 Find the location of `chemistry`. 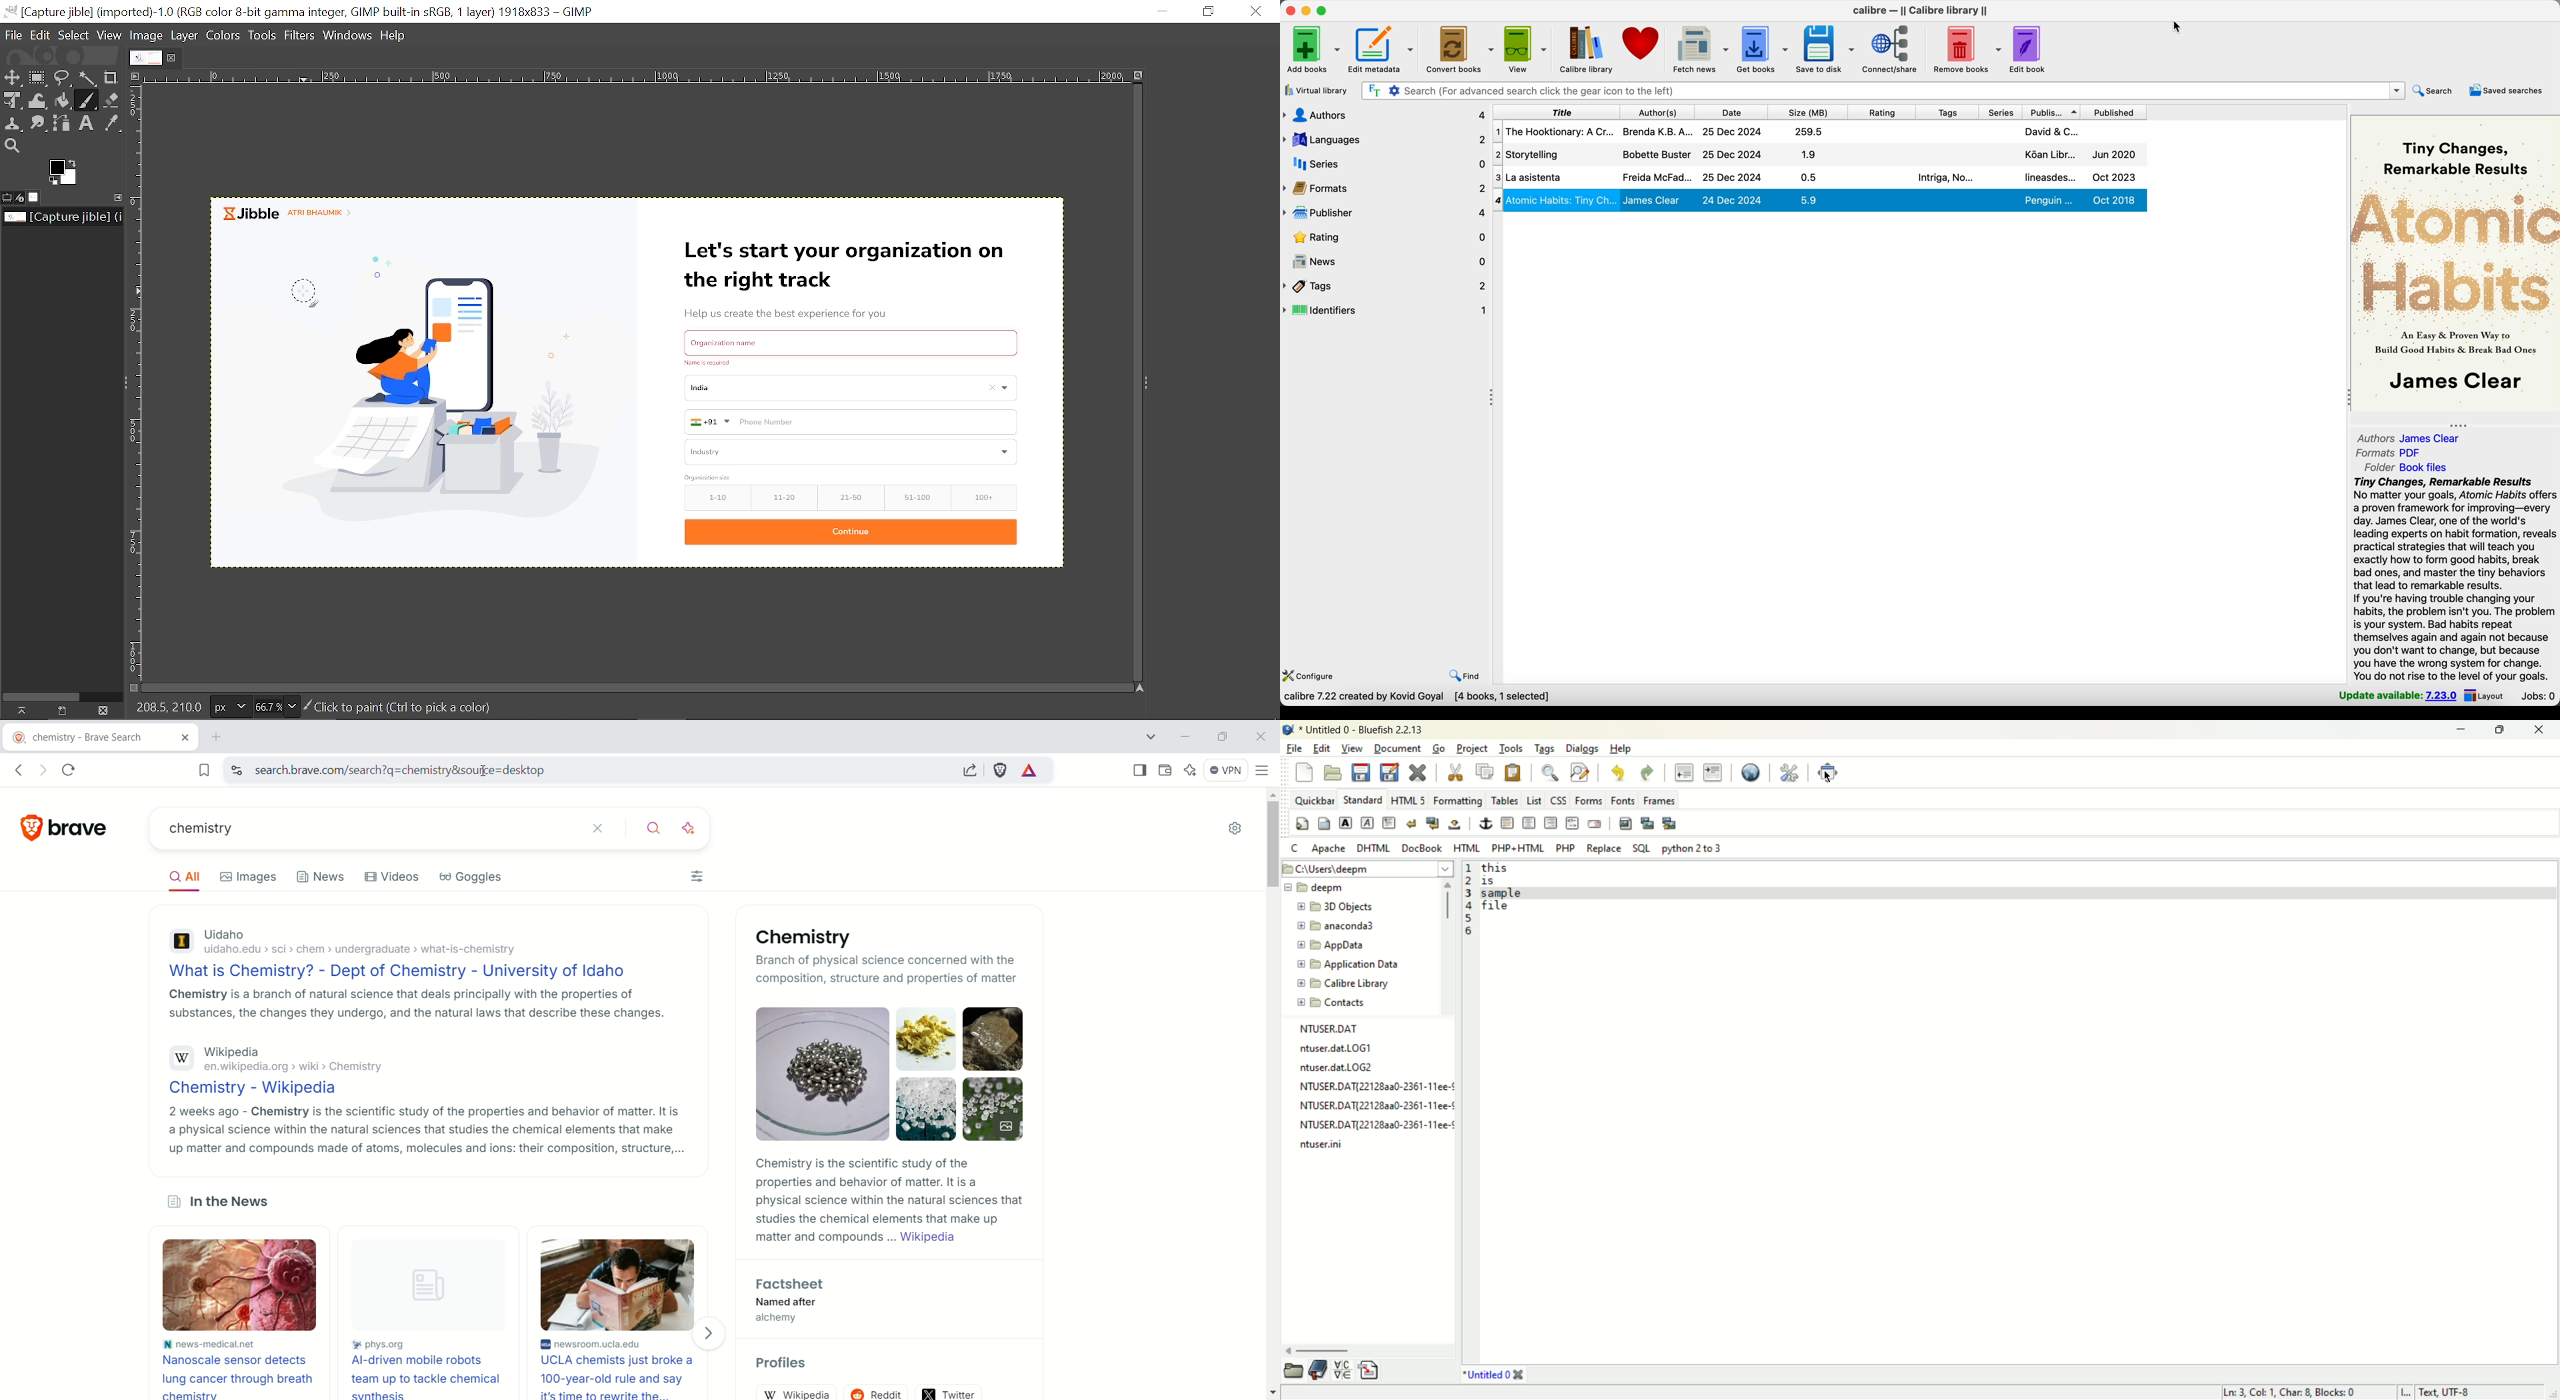

chemistry is located at coordinates (371, 829).